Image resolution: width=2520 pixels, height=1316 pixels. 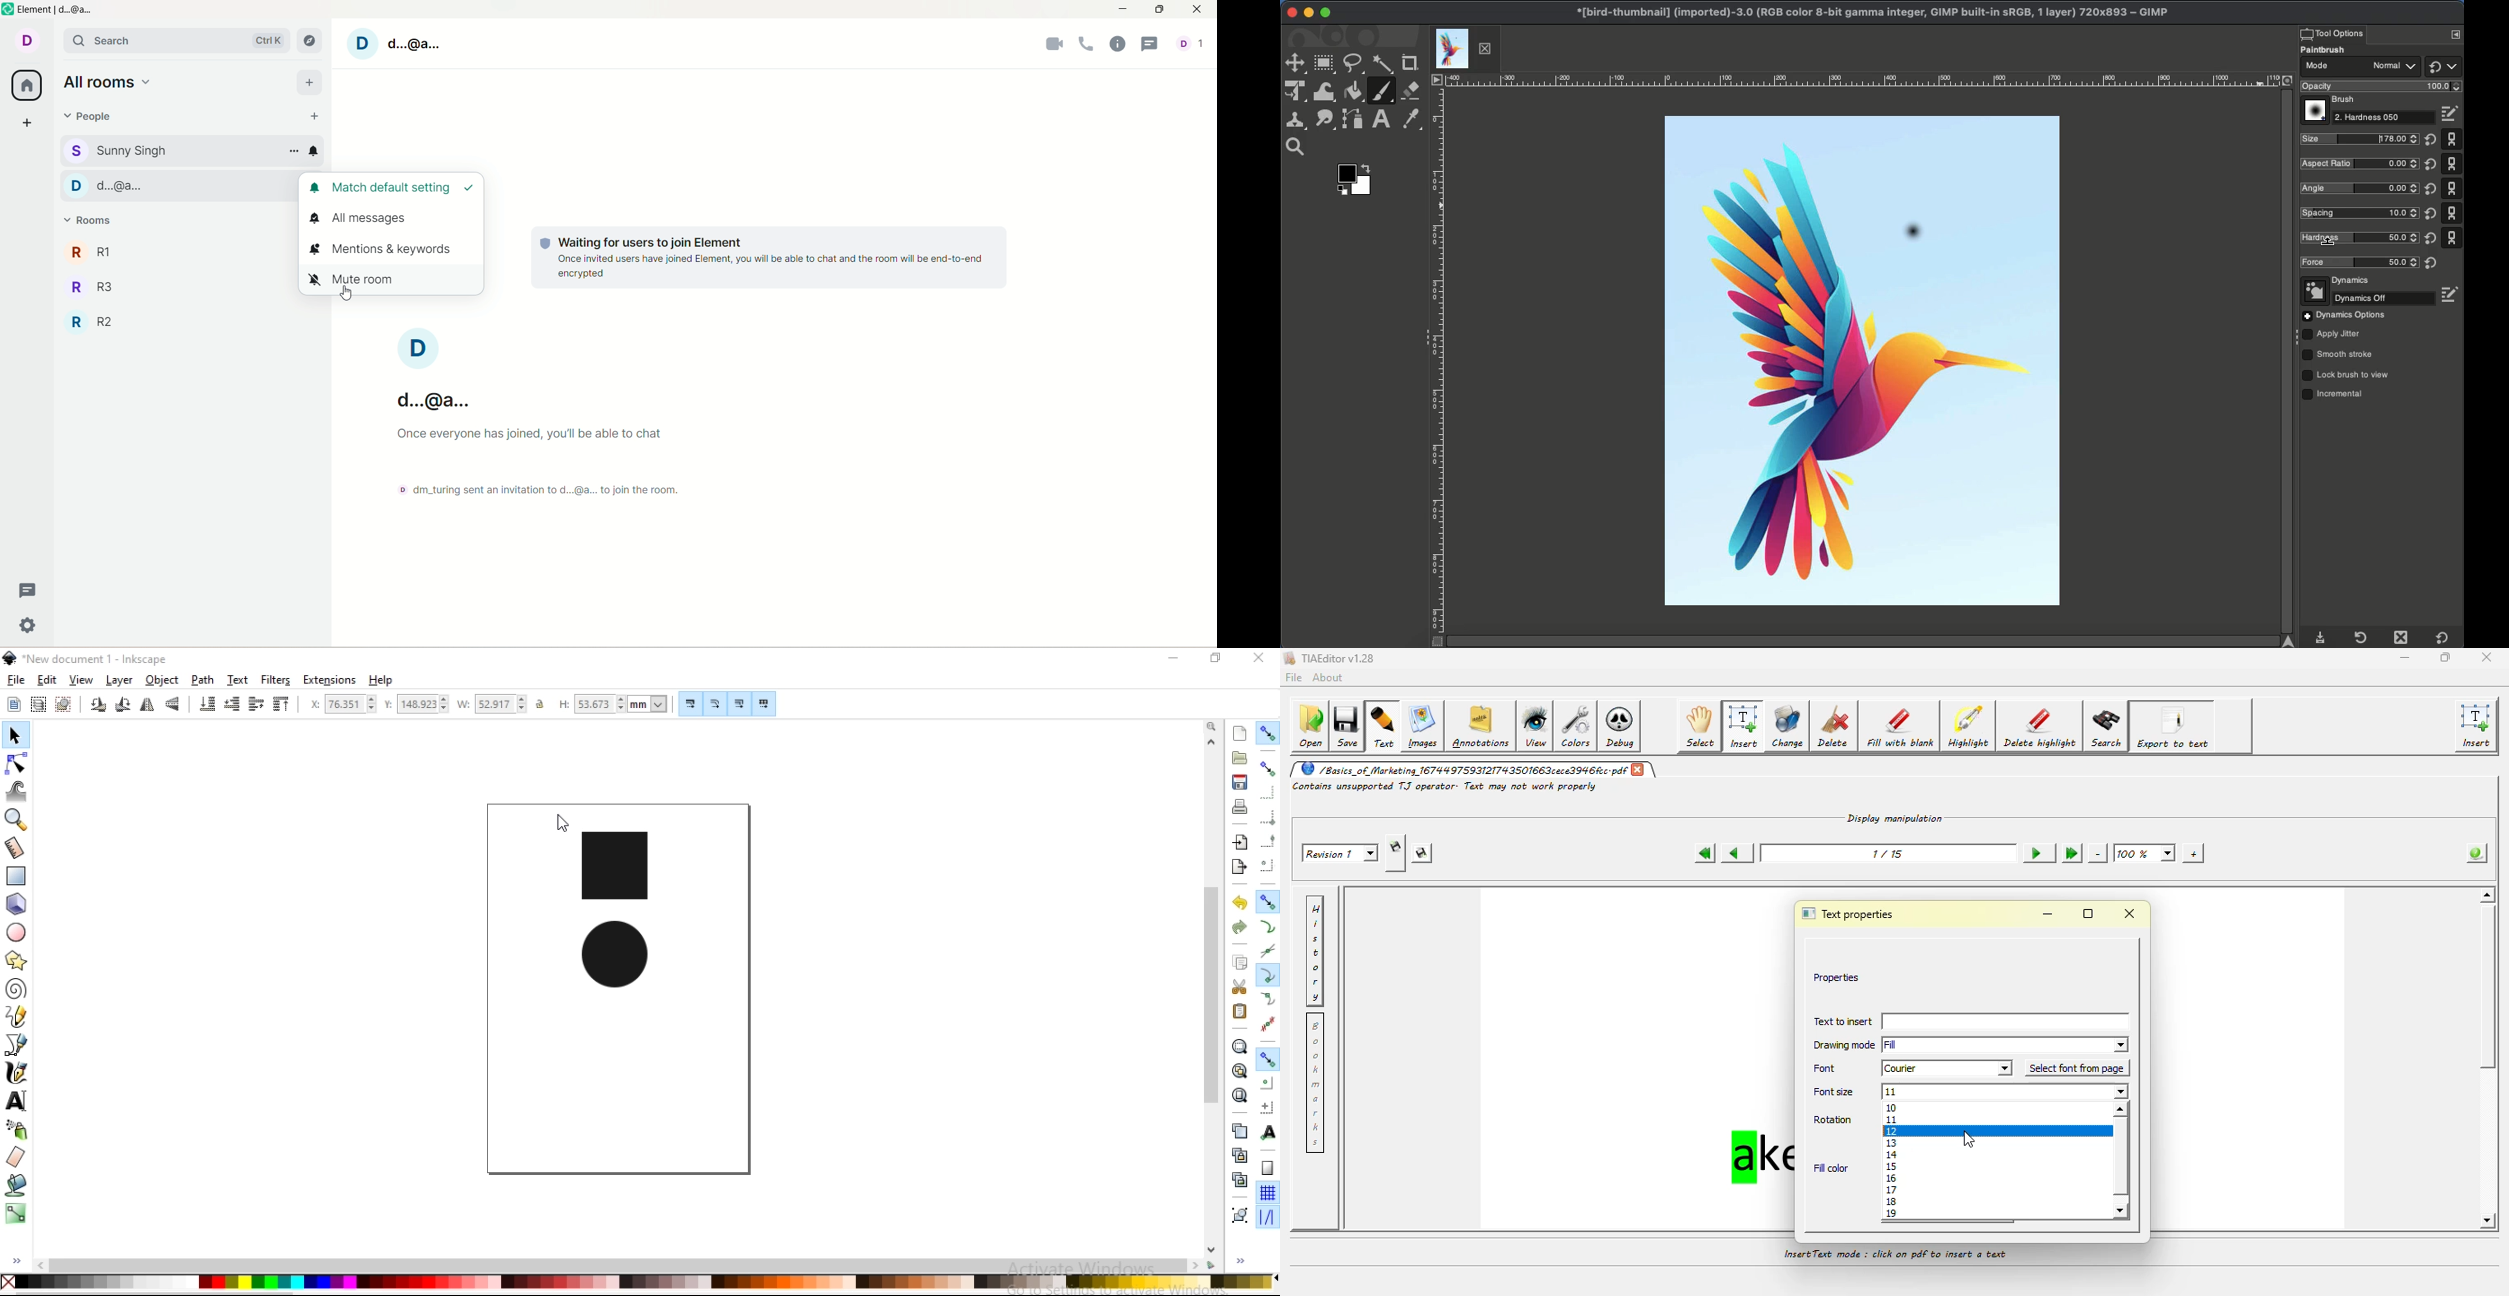 I want to click on snap midpoints of line segments, so click(x=1267, y=1023).